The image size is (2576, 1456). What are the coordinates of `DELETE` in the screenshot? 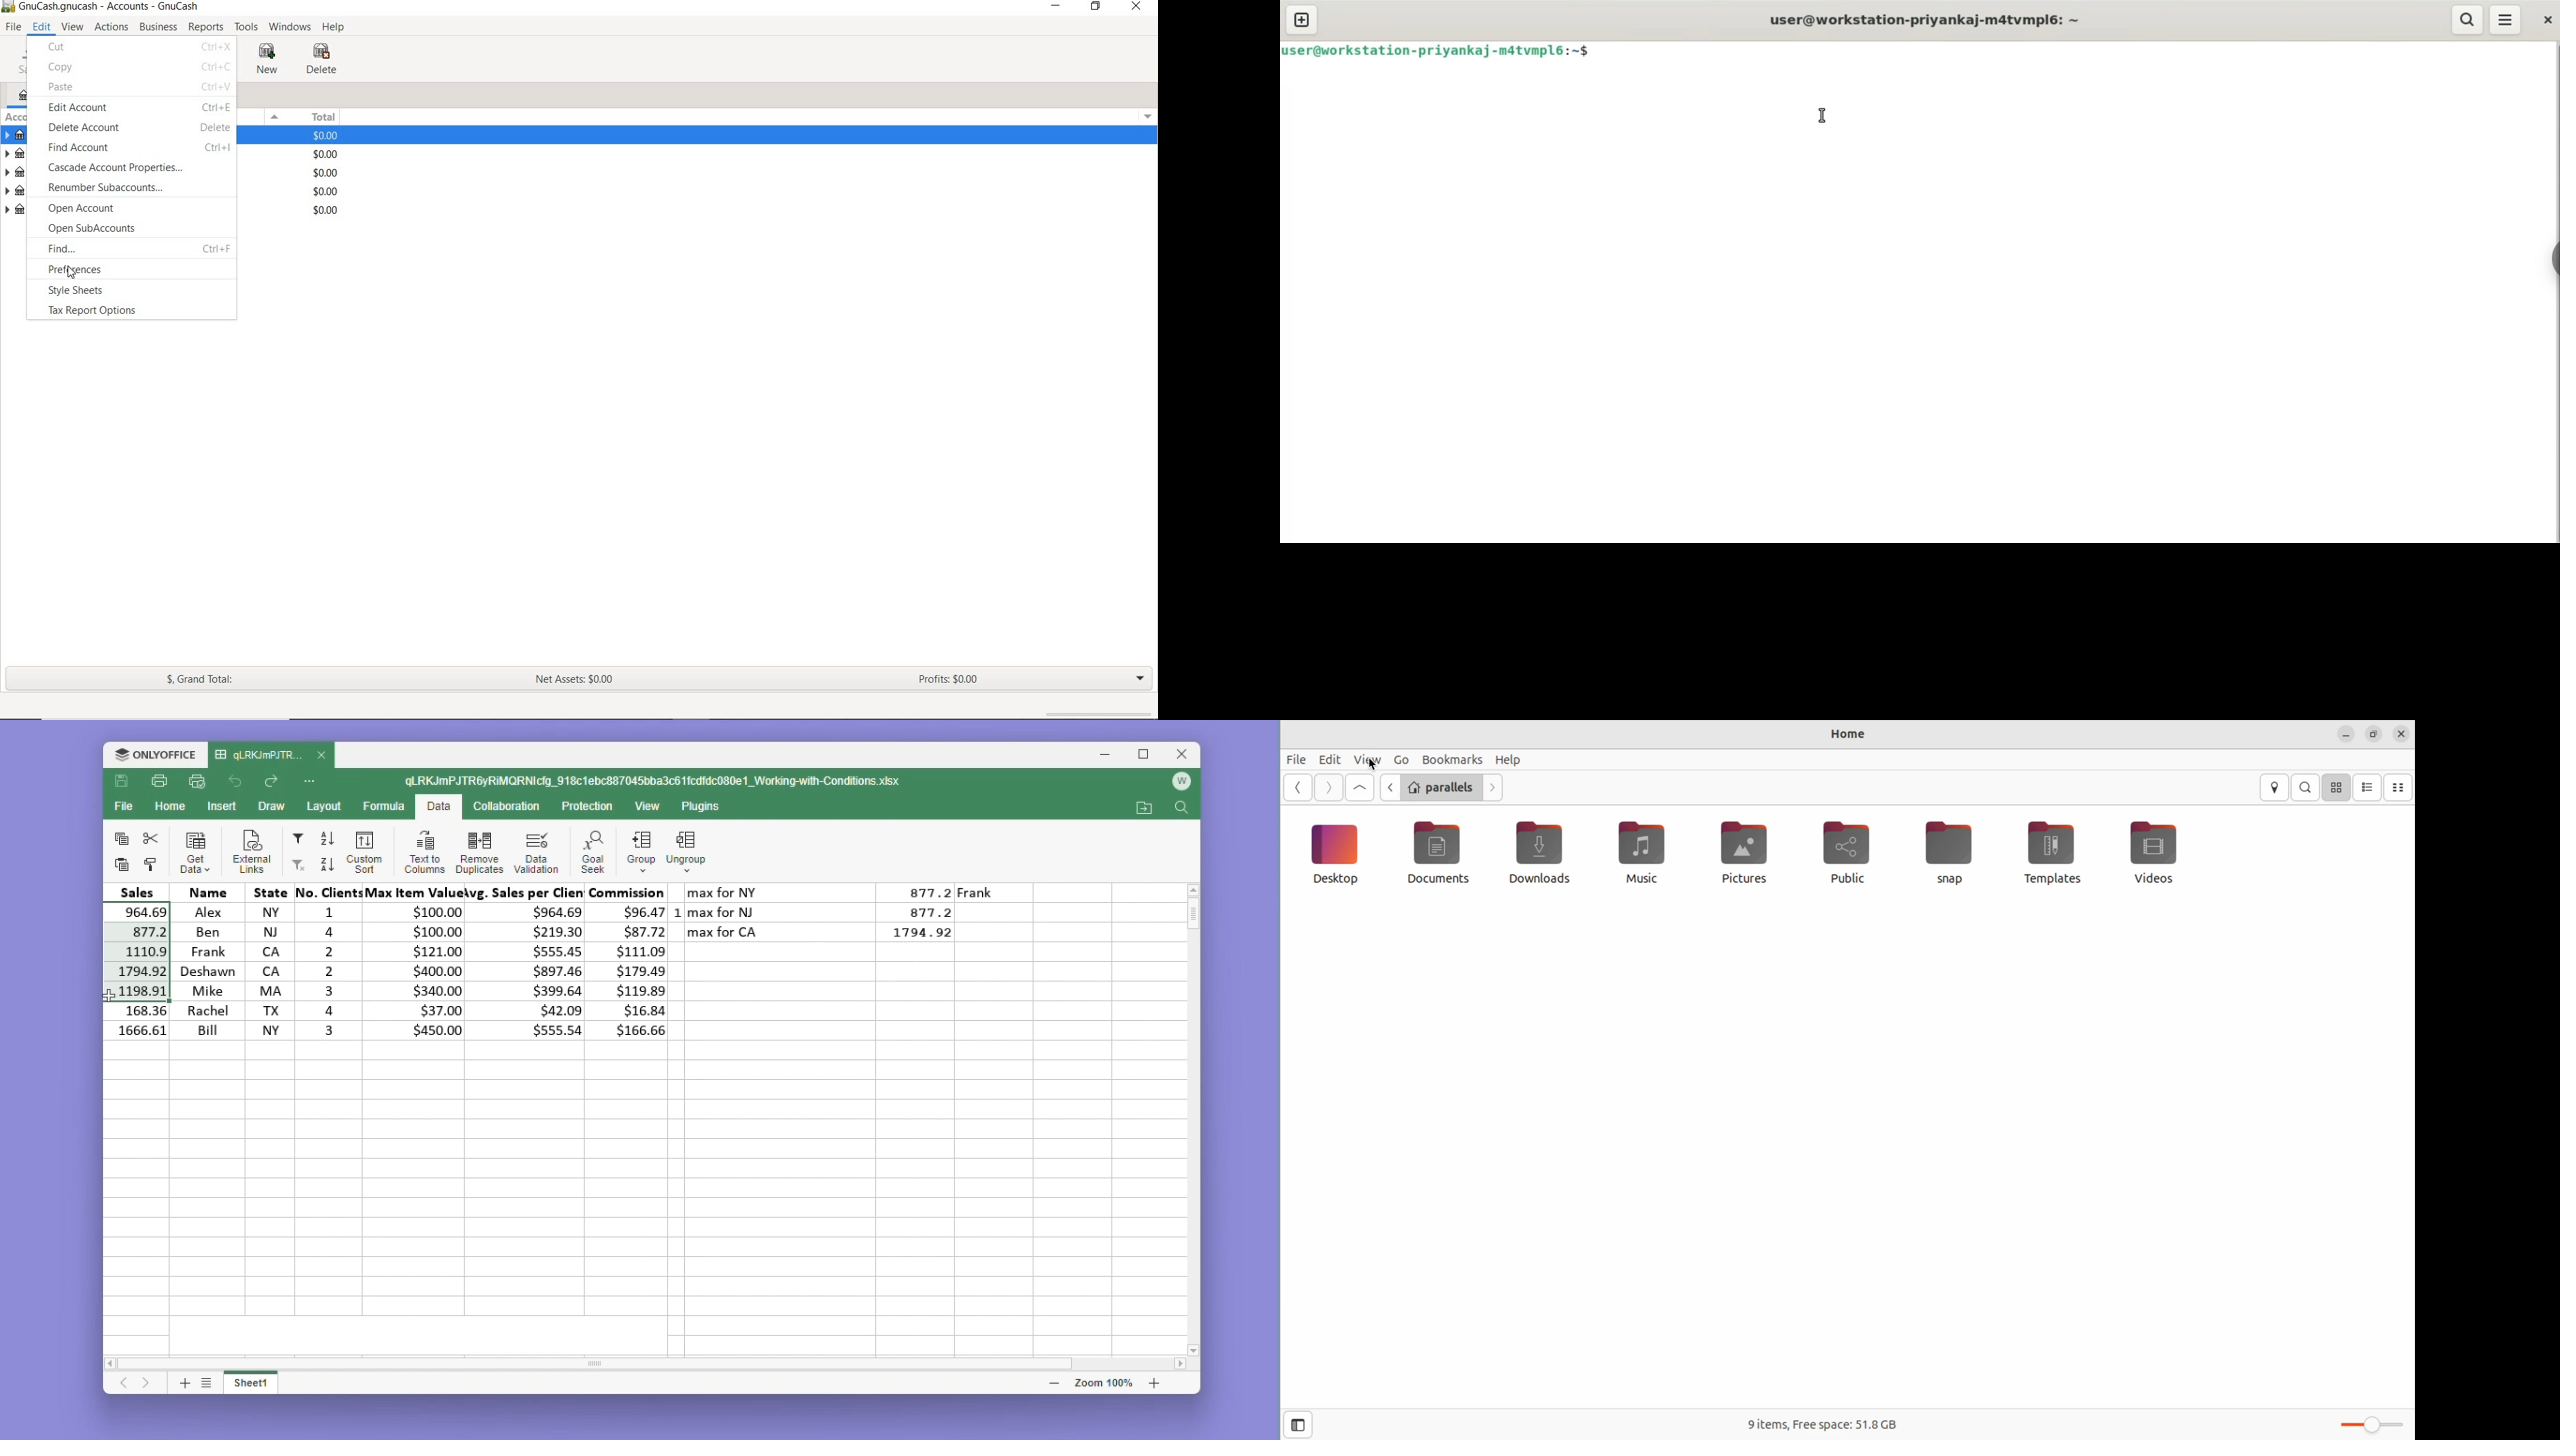 It's located at (324, 59).